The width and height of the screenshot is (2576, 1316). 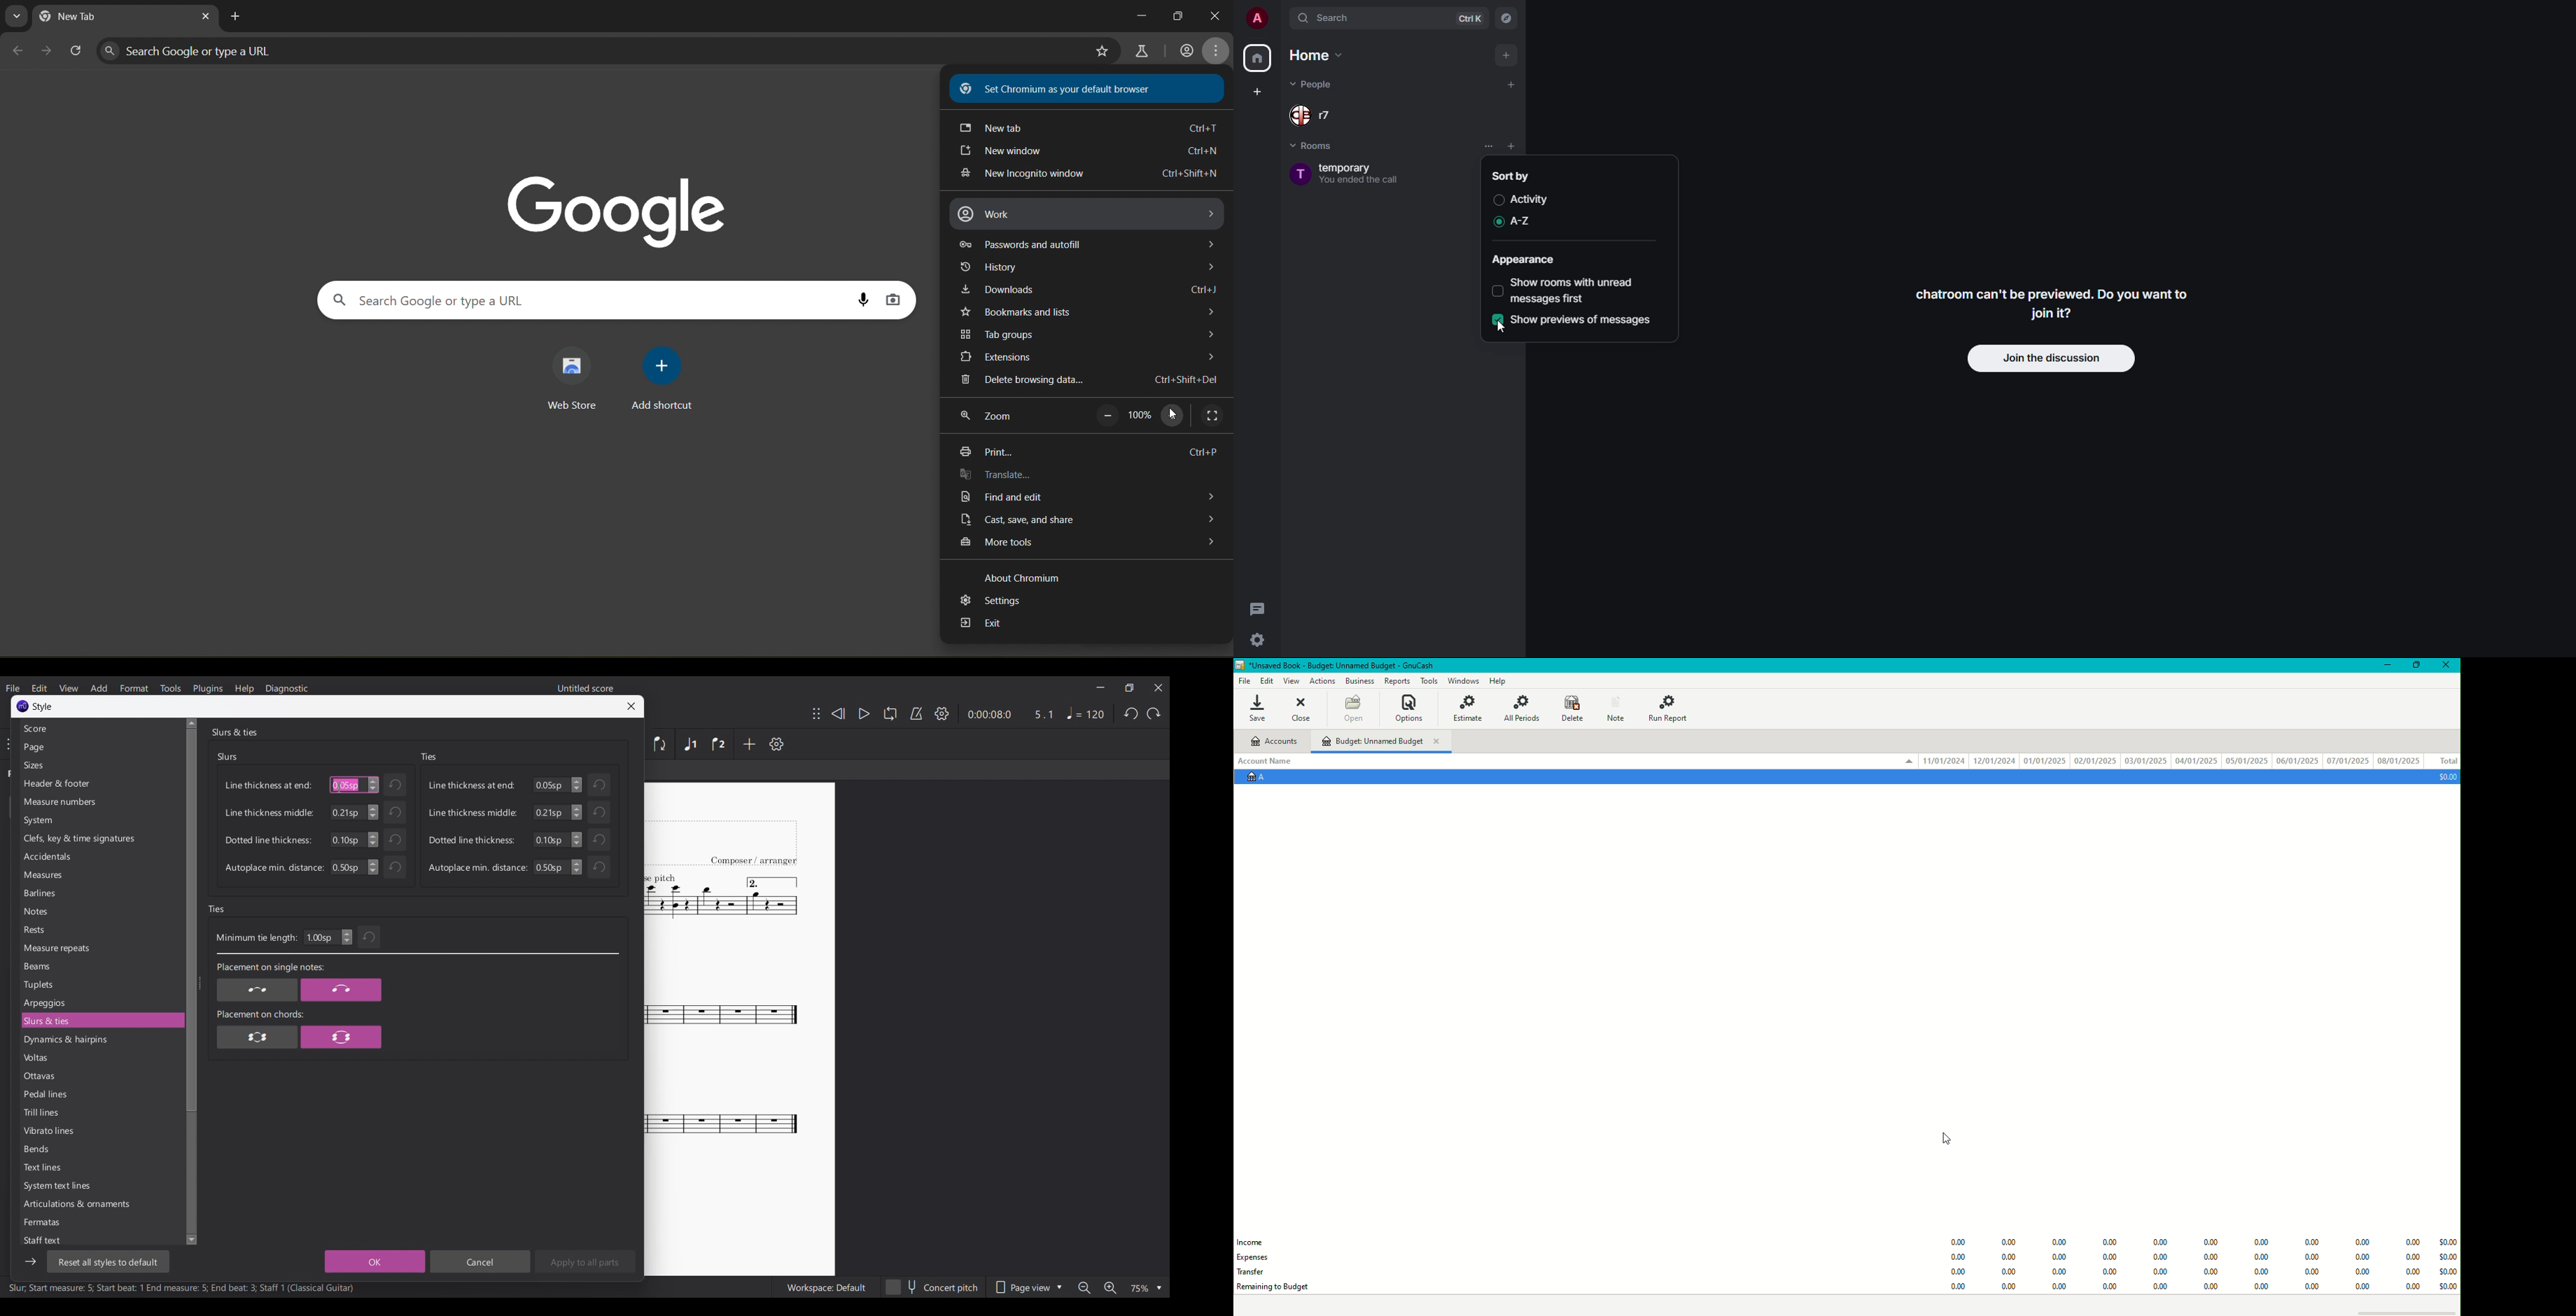 What do you see at coordinates (269, 812) in the screenshot?
I see `Line thickness middle` at bounding box center [269, 812].